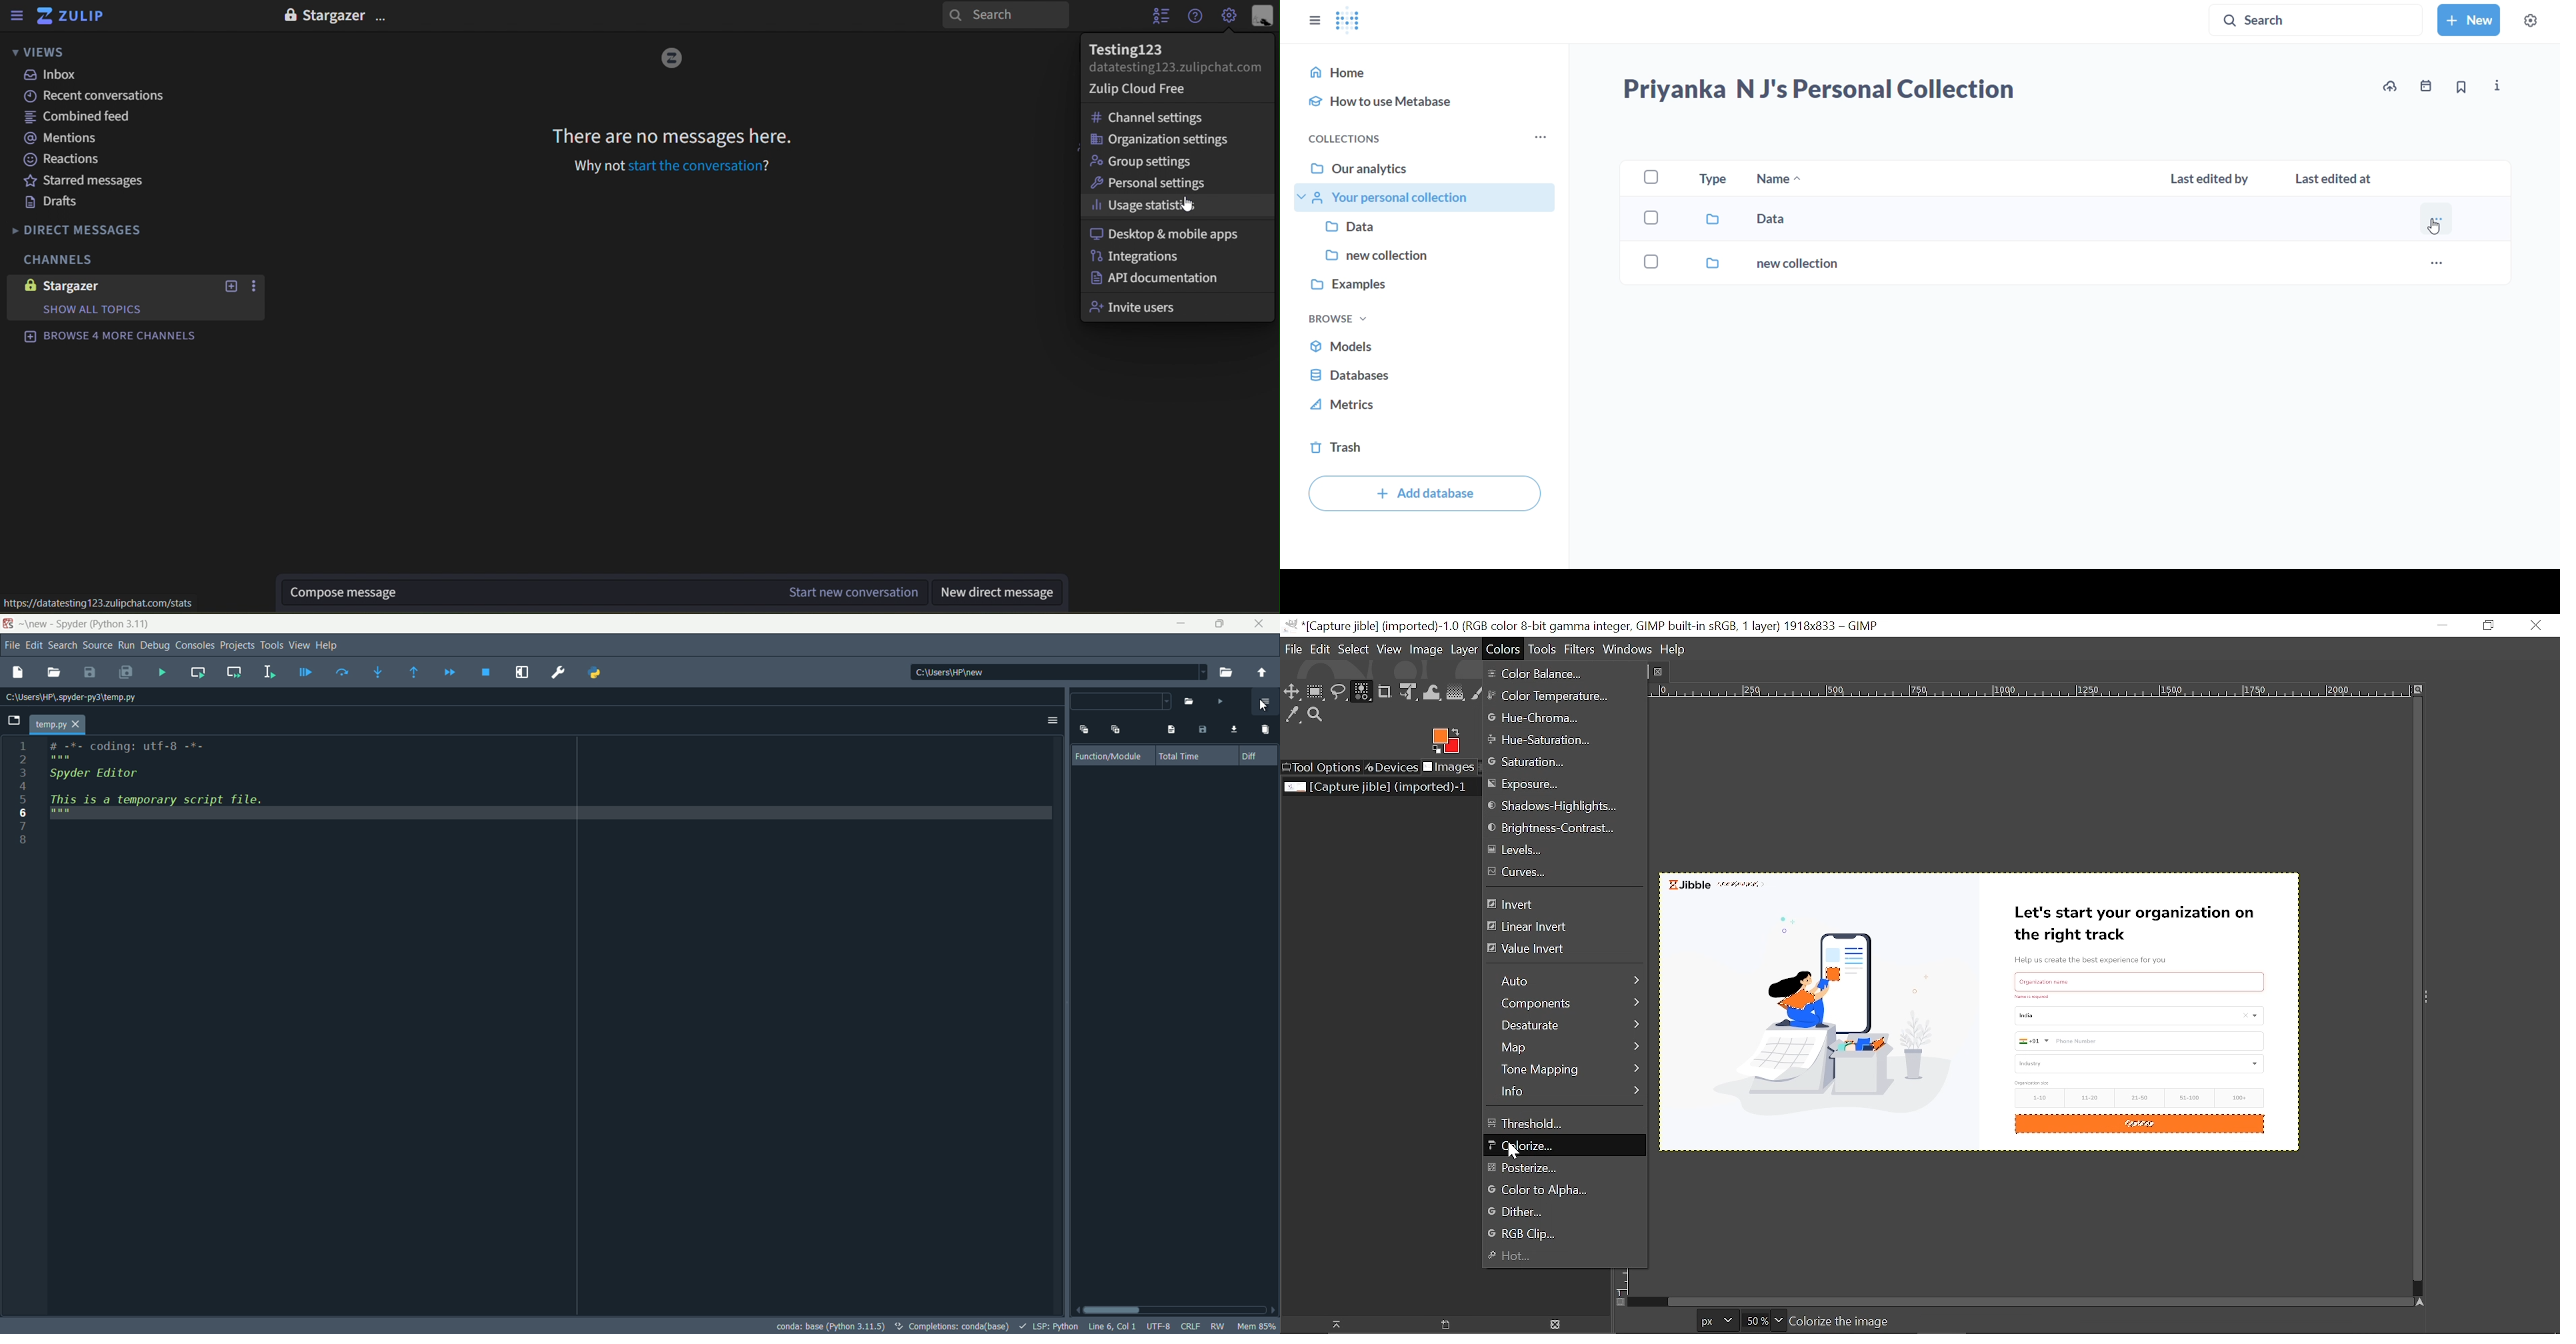 The height and width of the screenshot is (1344, 2576). Describe the element at coordinates (53, 673) in the screenshot. I see `open file` at that location.